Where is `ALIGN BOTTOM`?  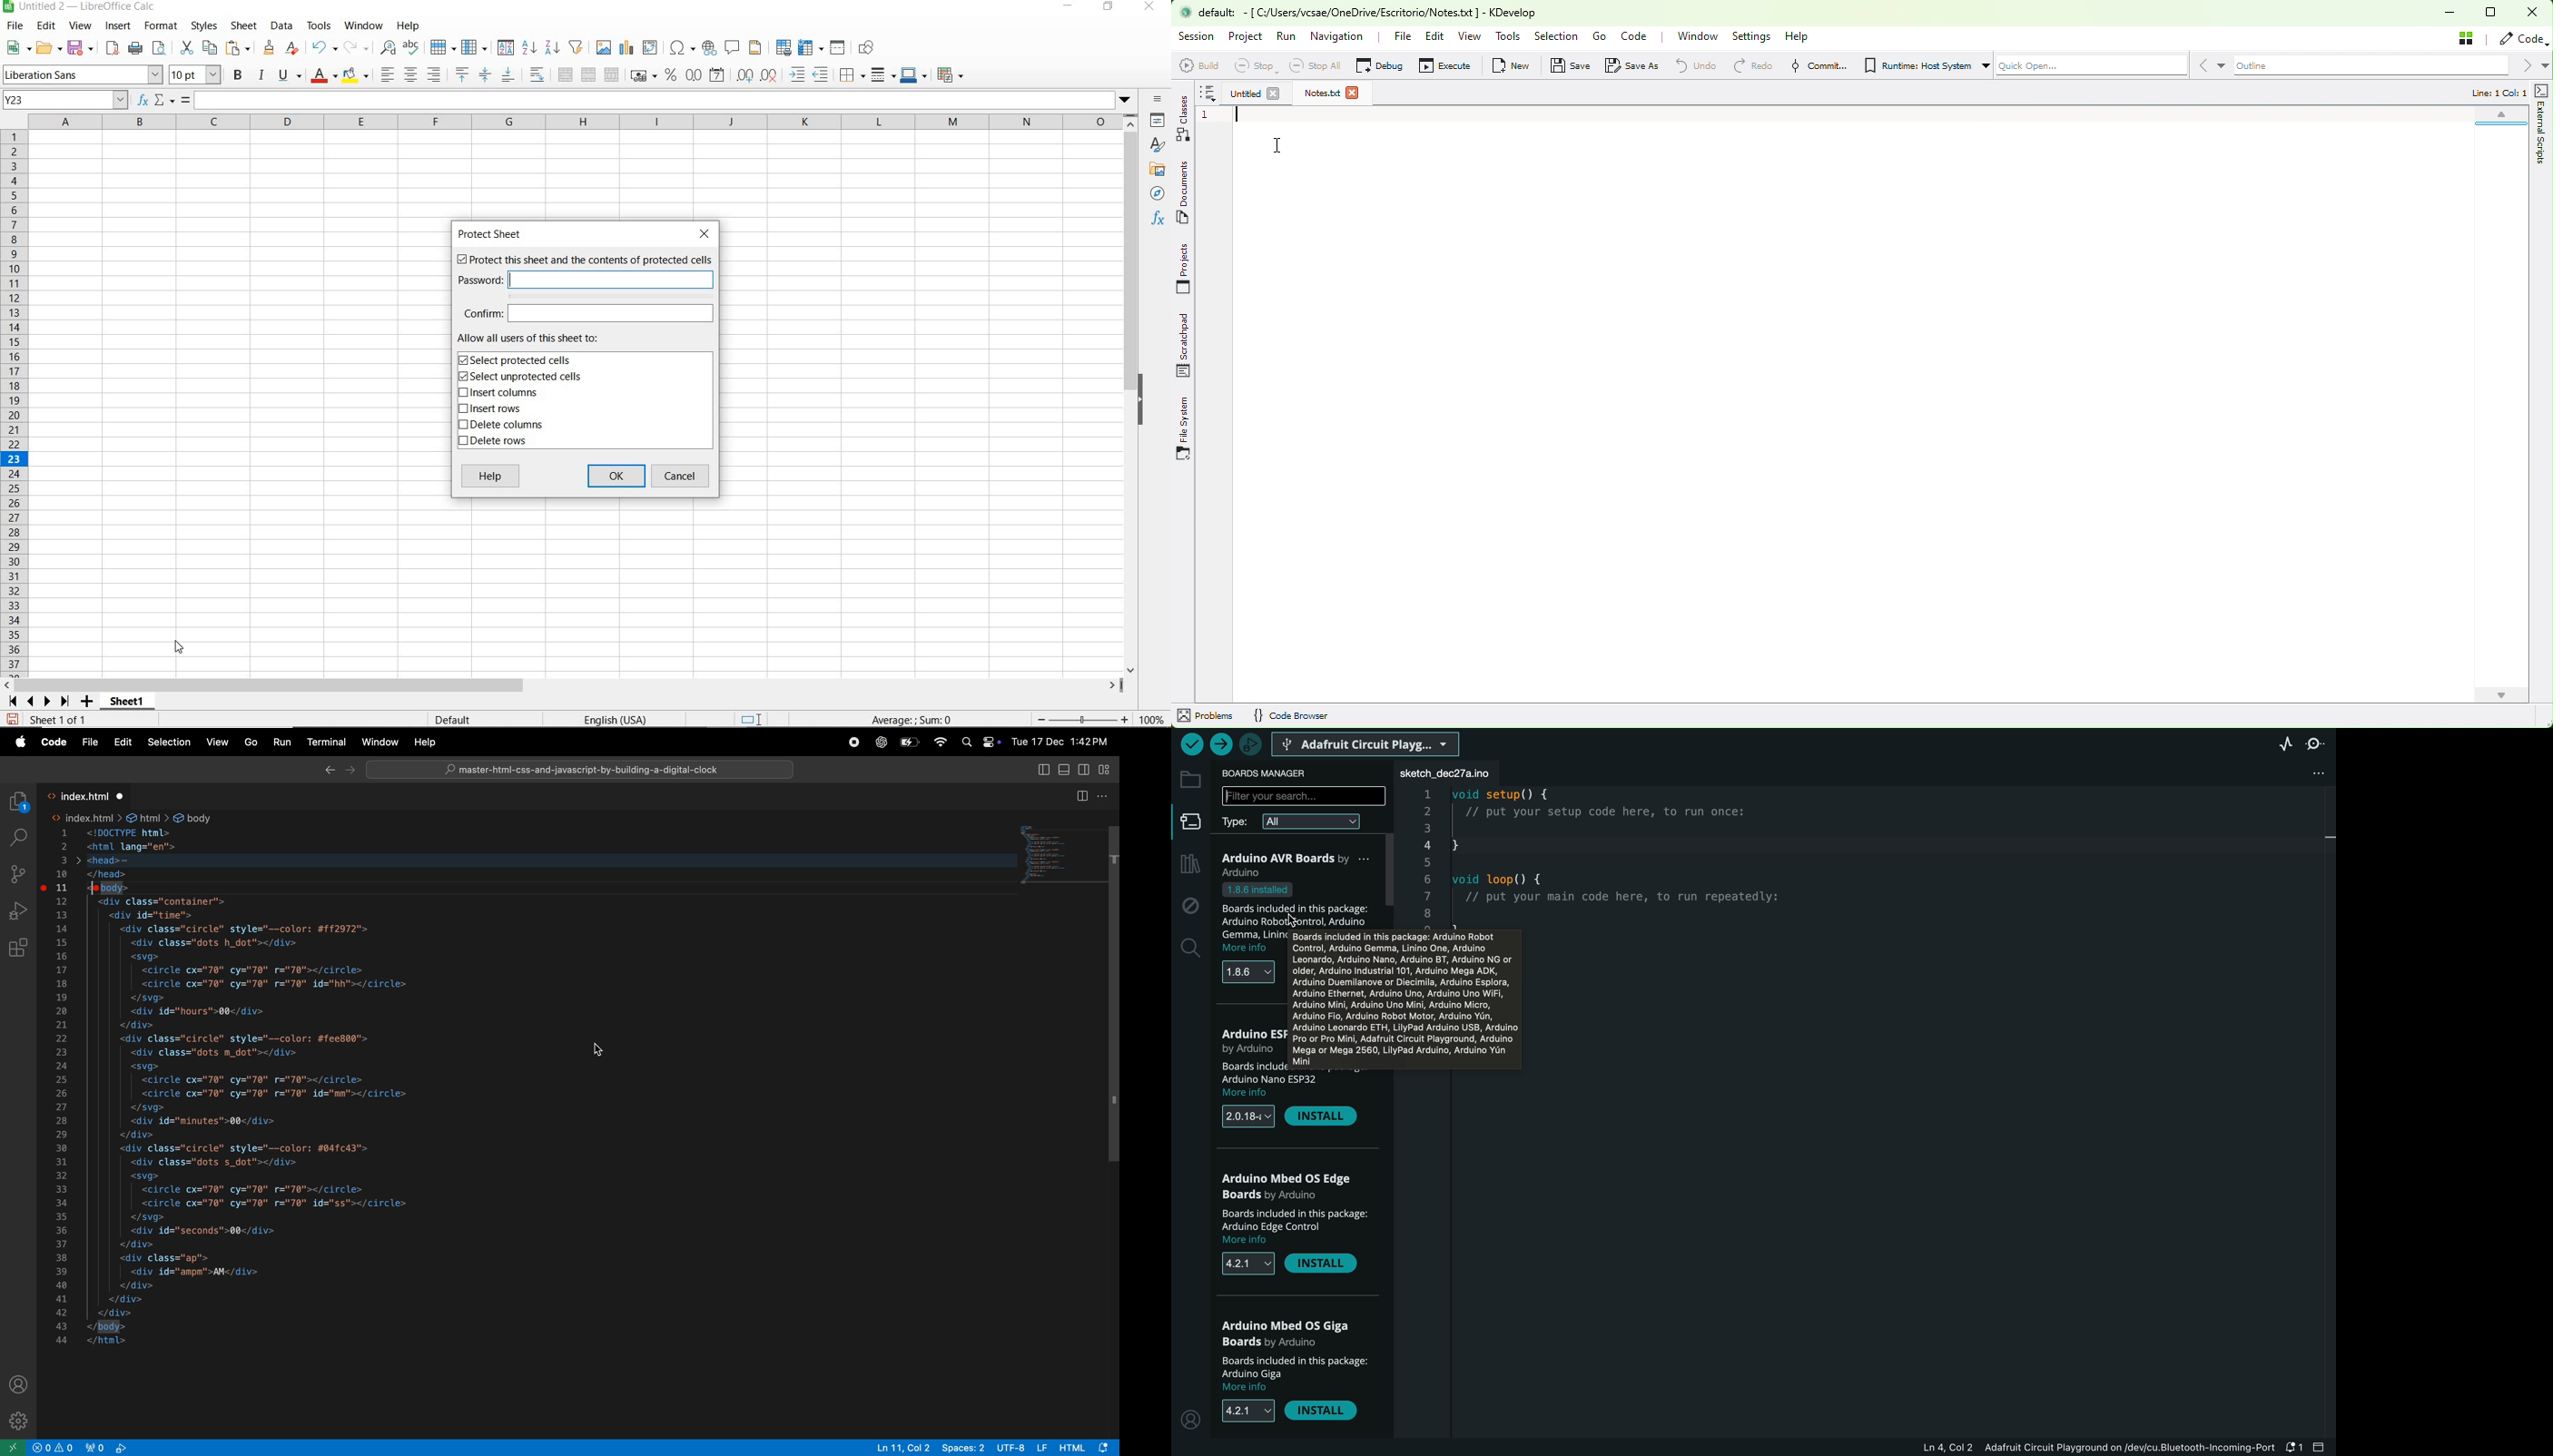
ALIGN BOTTOM is located at coordinates (508, 77).